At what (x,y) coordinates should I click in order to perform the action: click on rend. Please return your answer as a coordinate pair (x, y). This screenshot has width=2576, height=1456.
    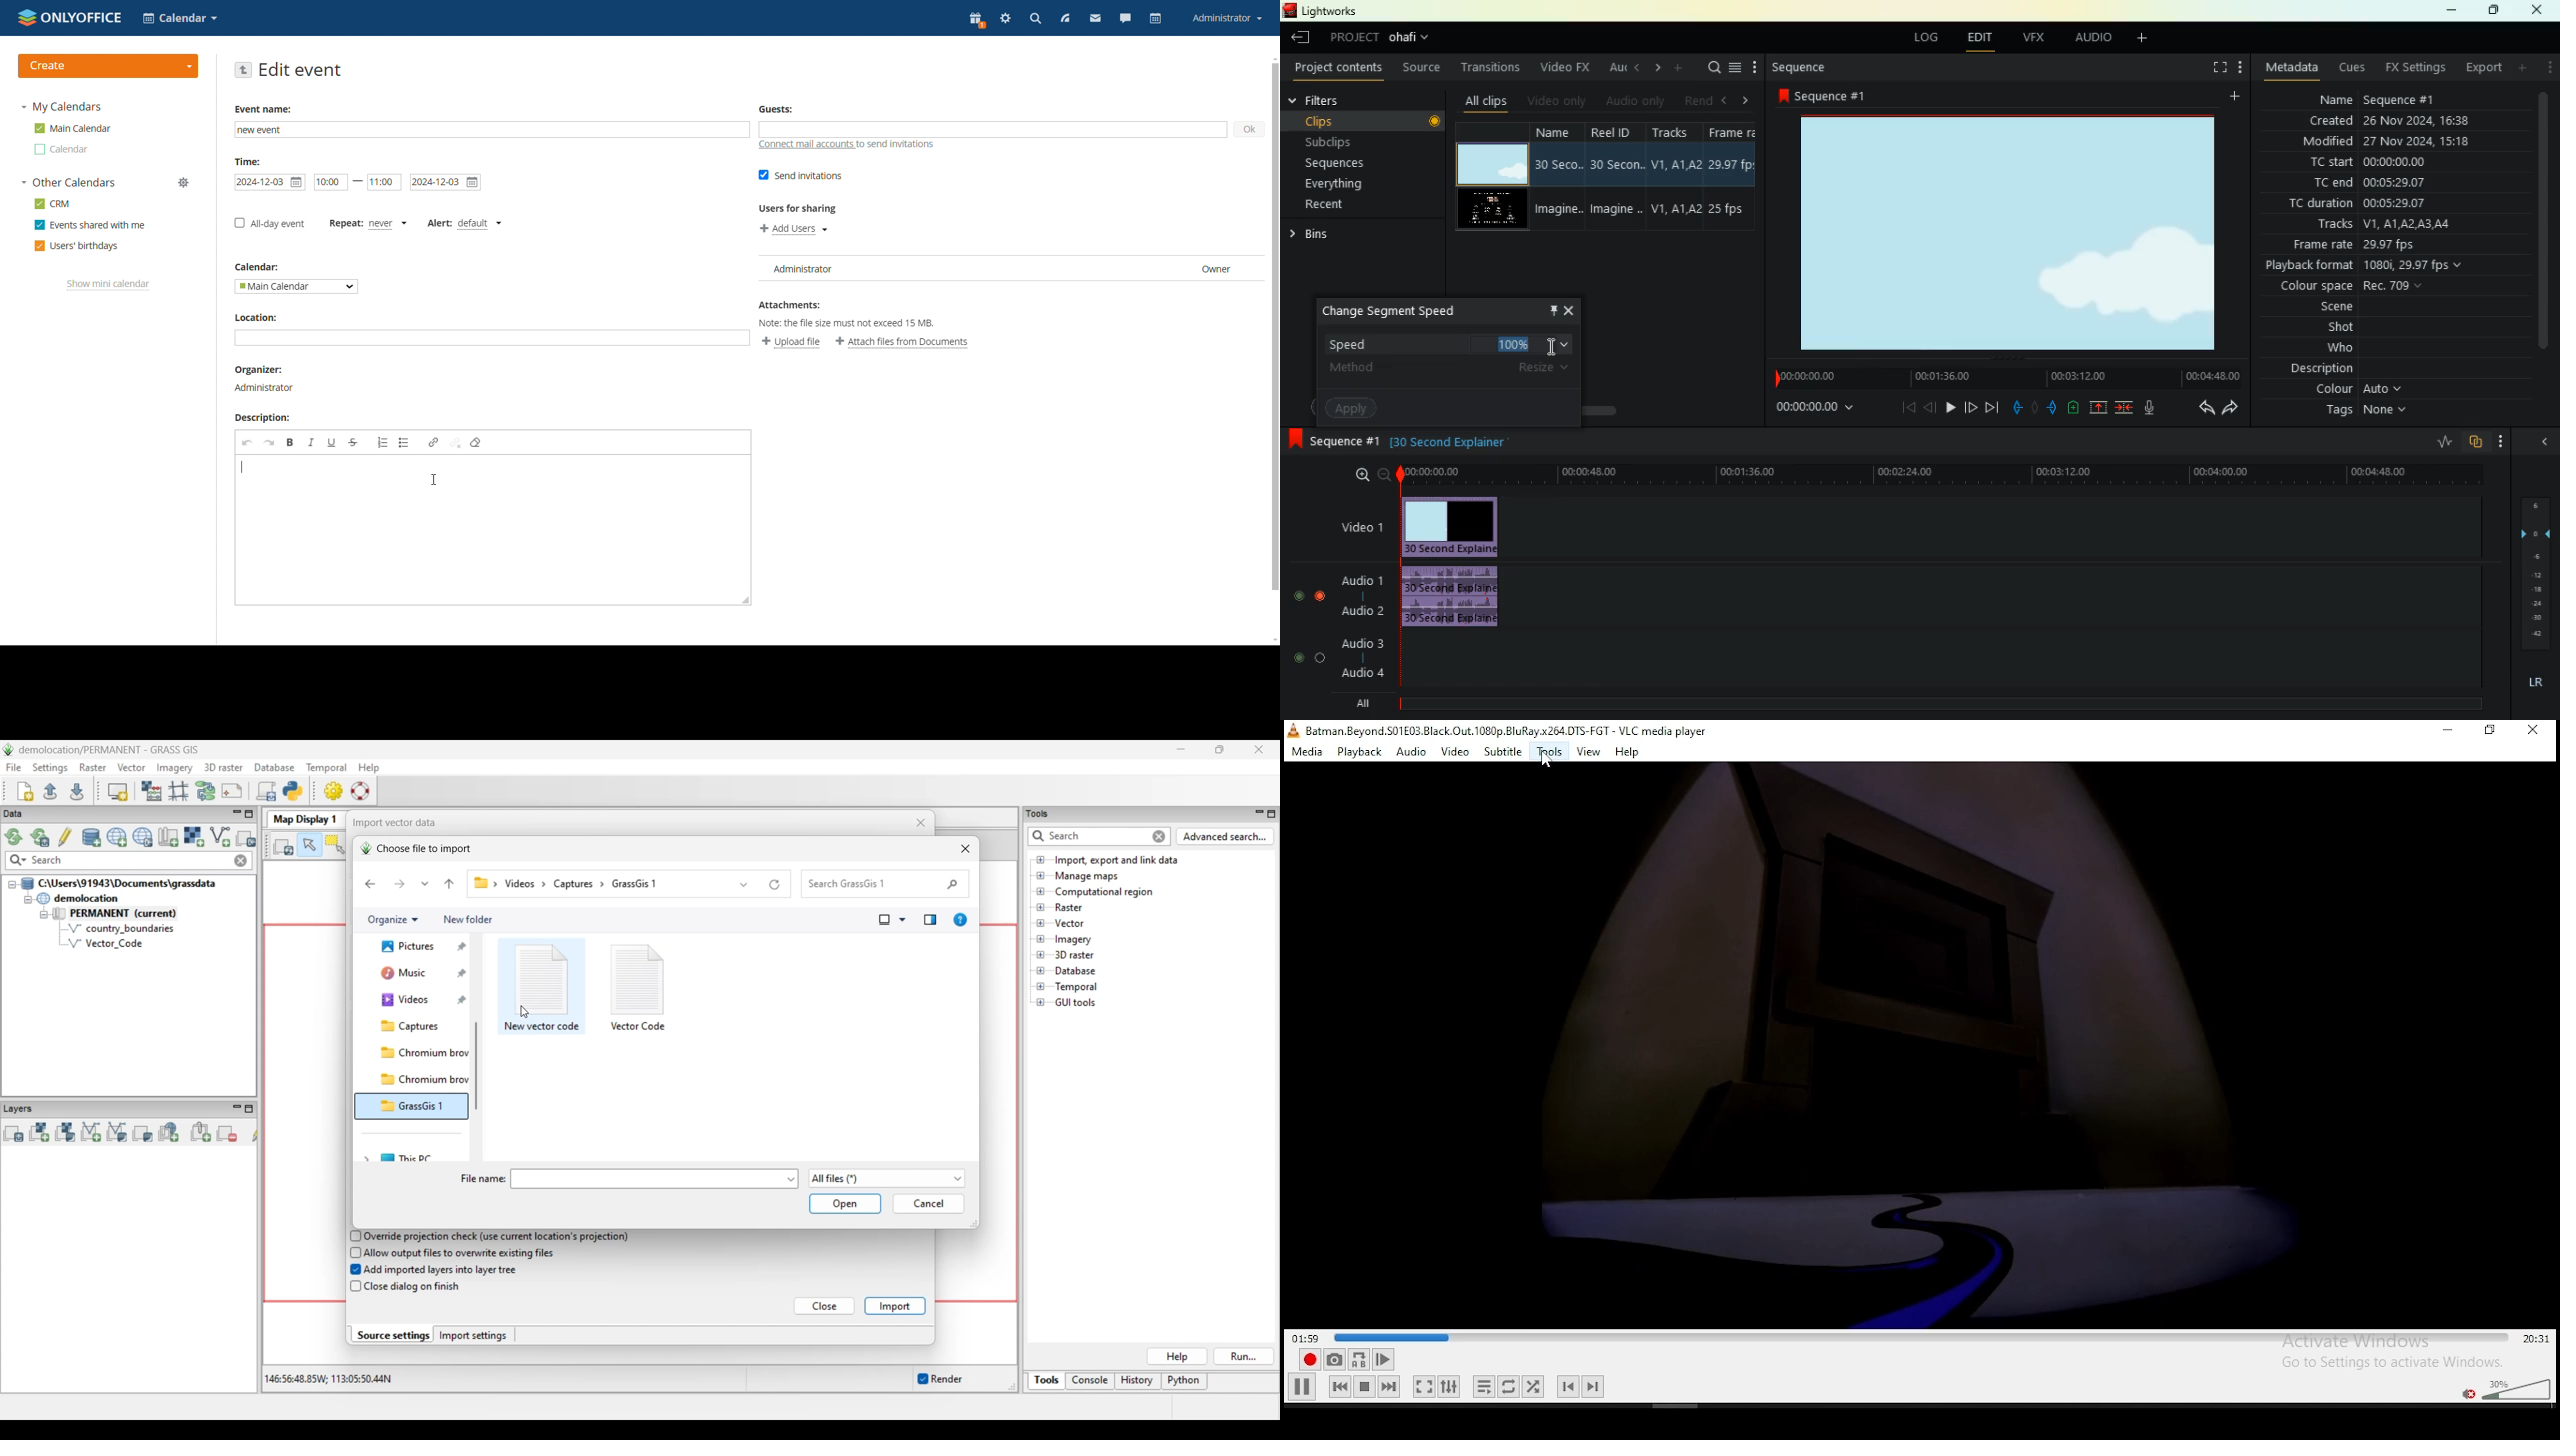
    Looking at the image, I should click on (1696, 100).